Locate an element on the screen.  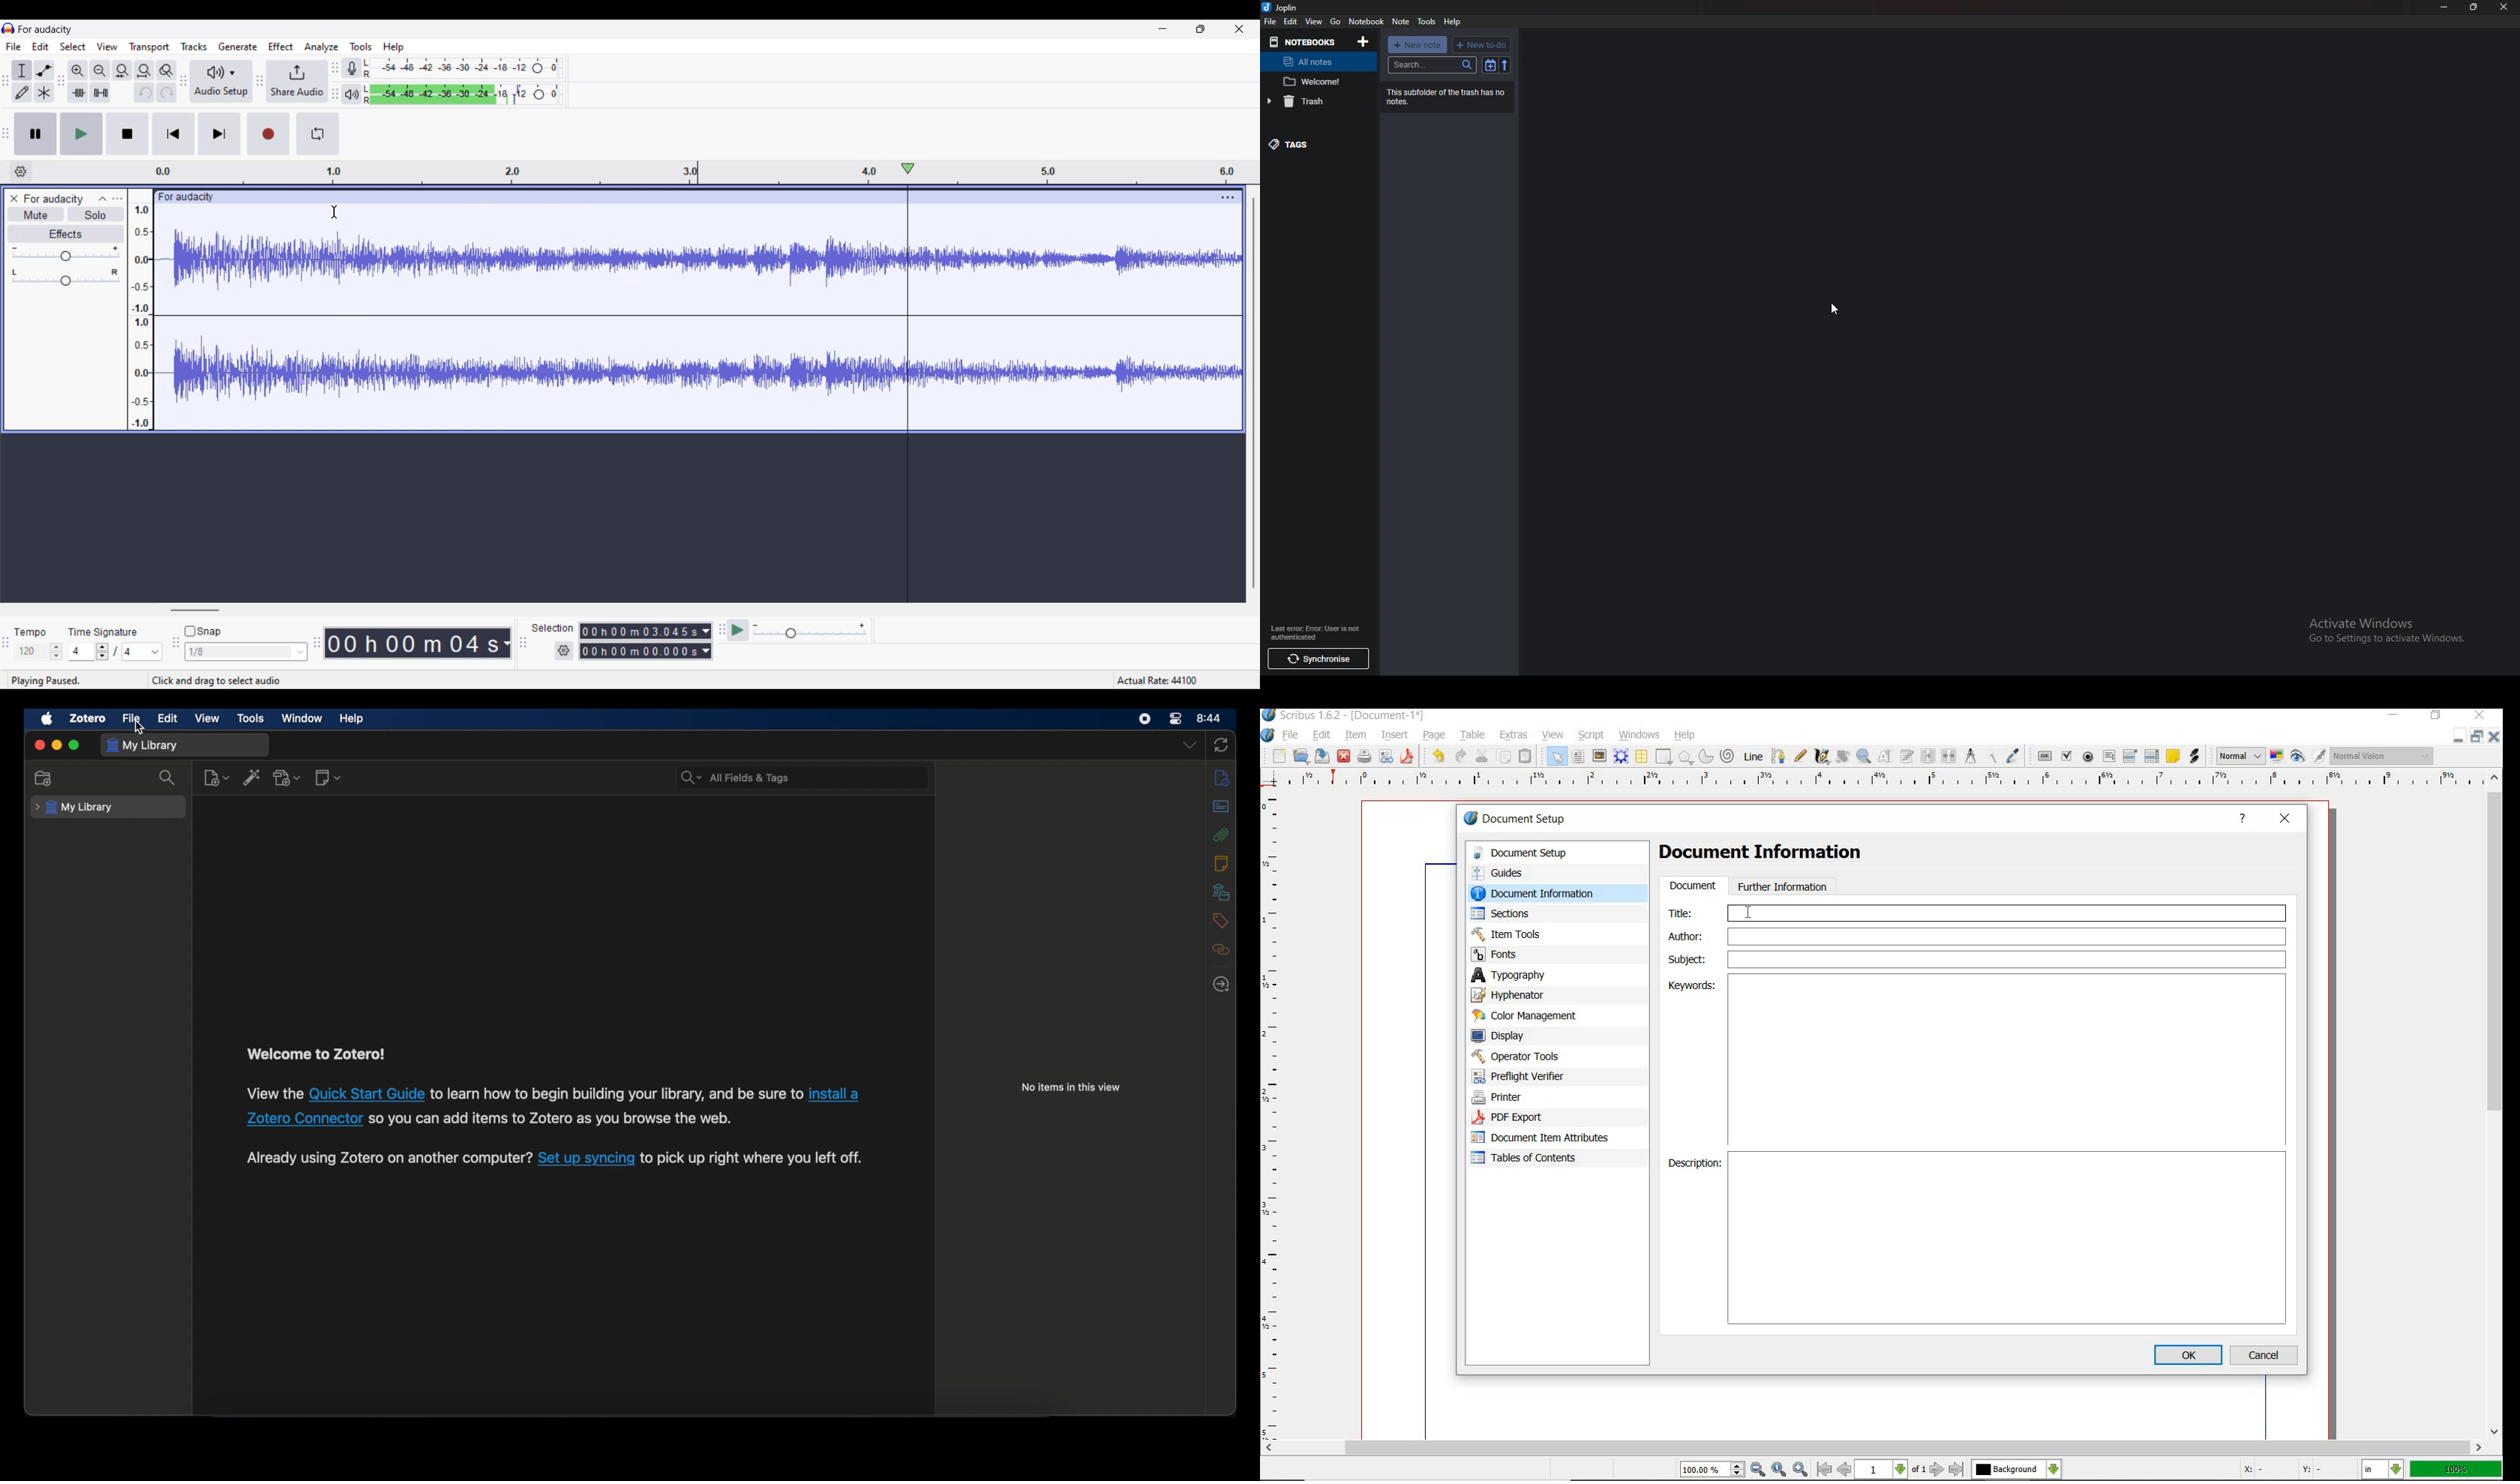
text frame is located at coordinates (1578, 757).